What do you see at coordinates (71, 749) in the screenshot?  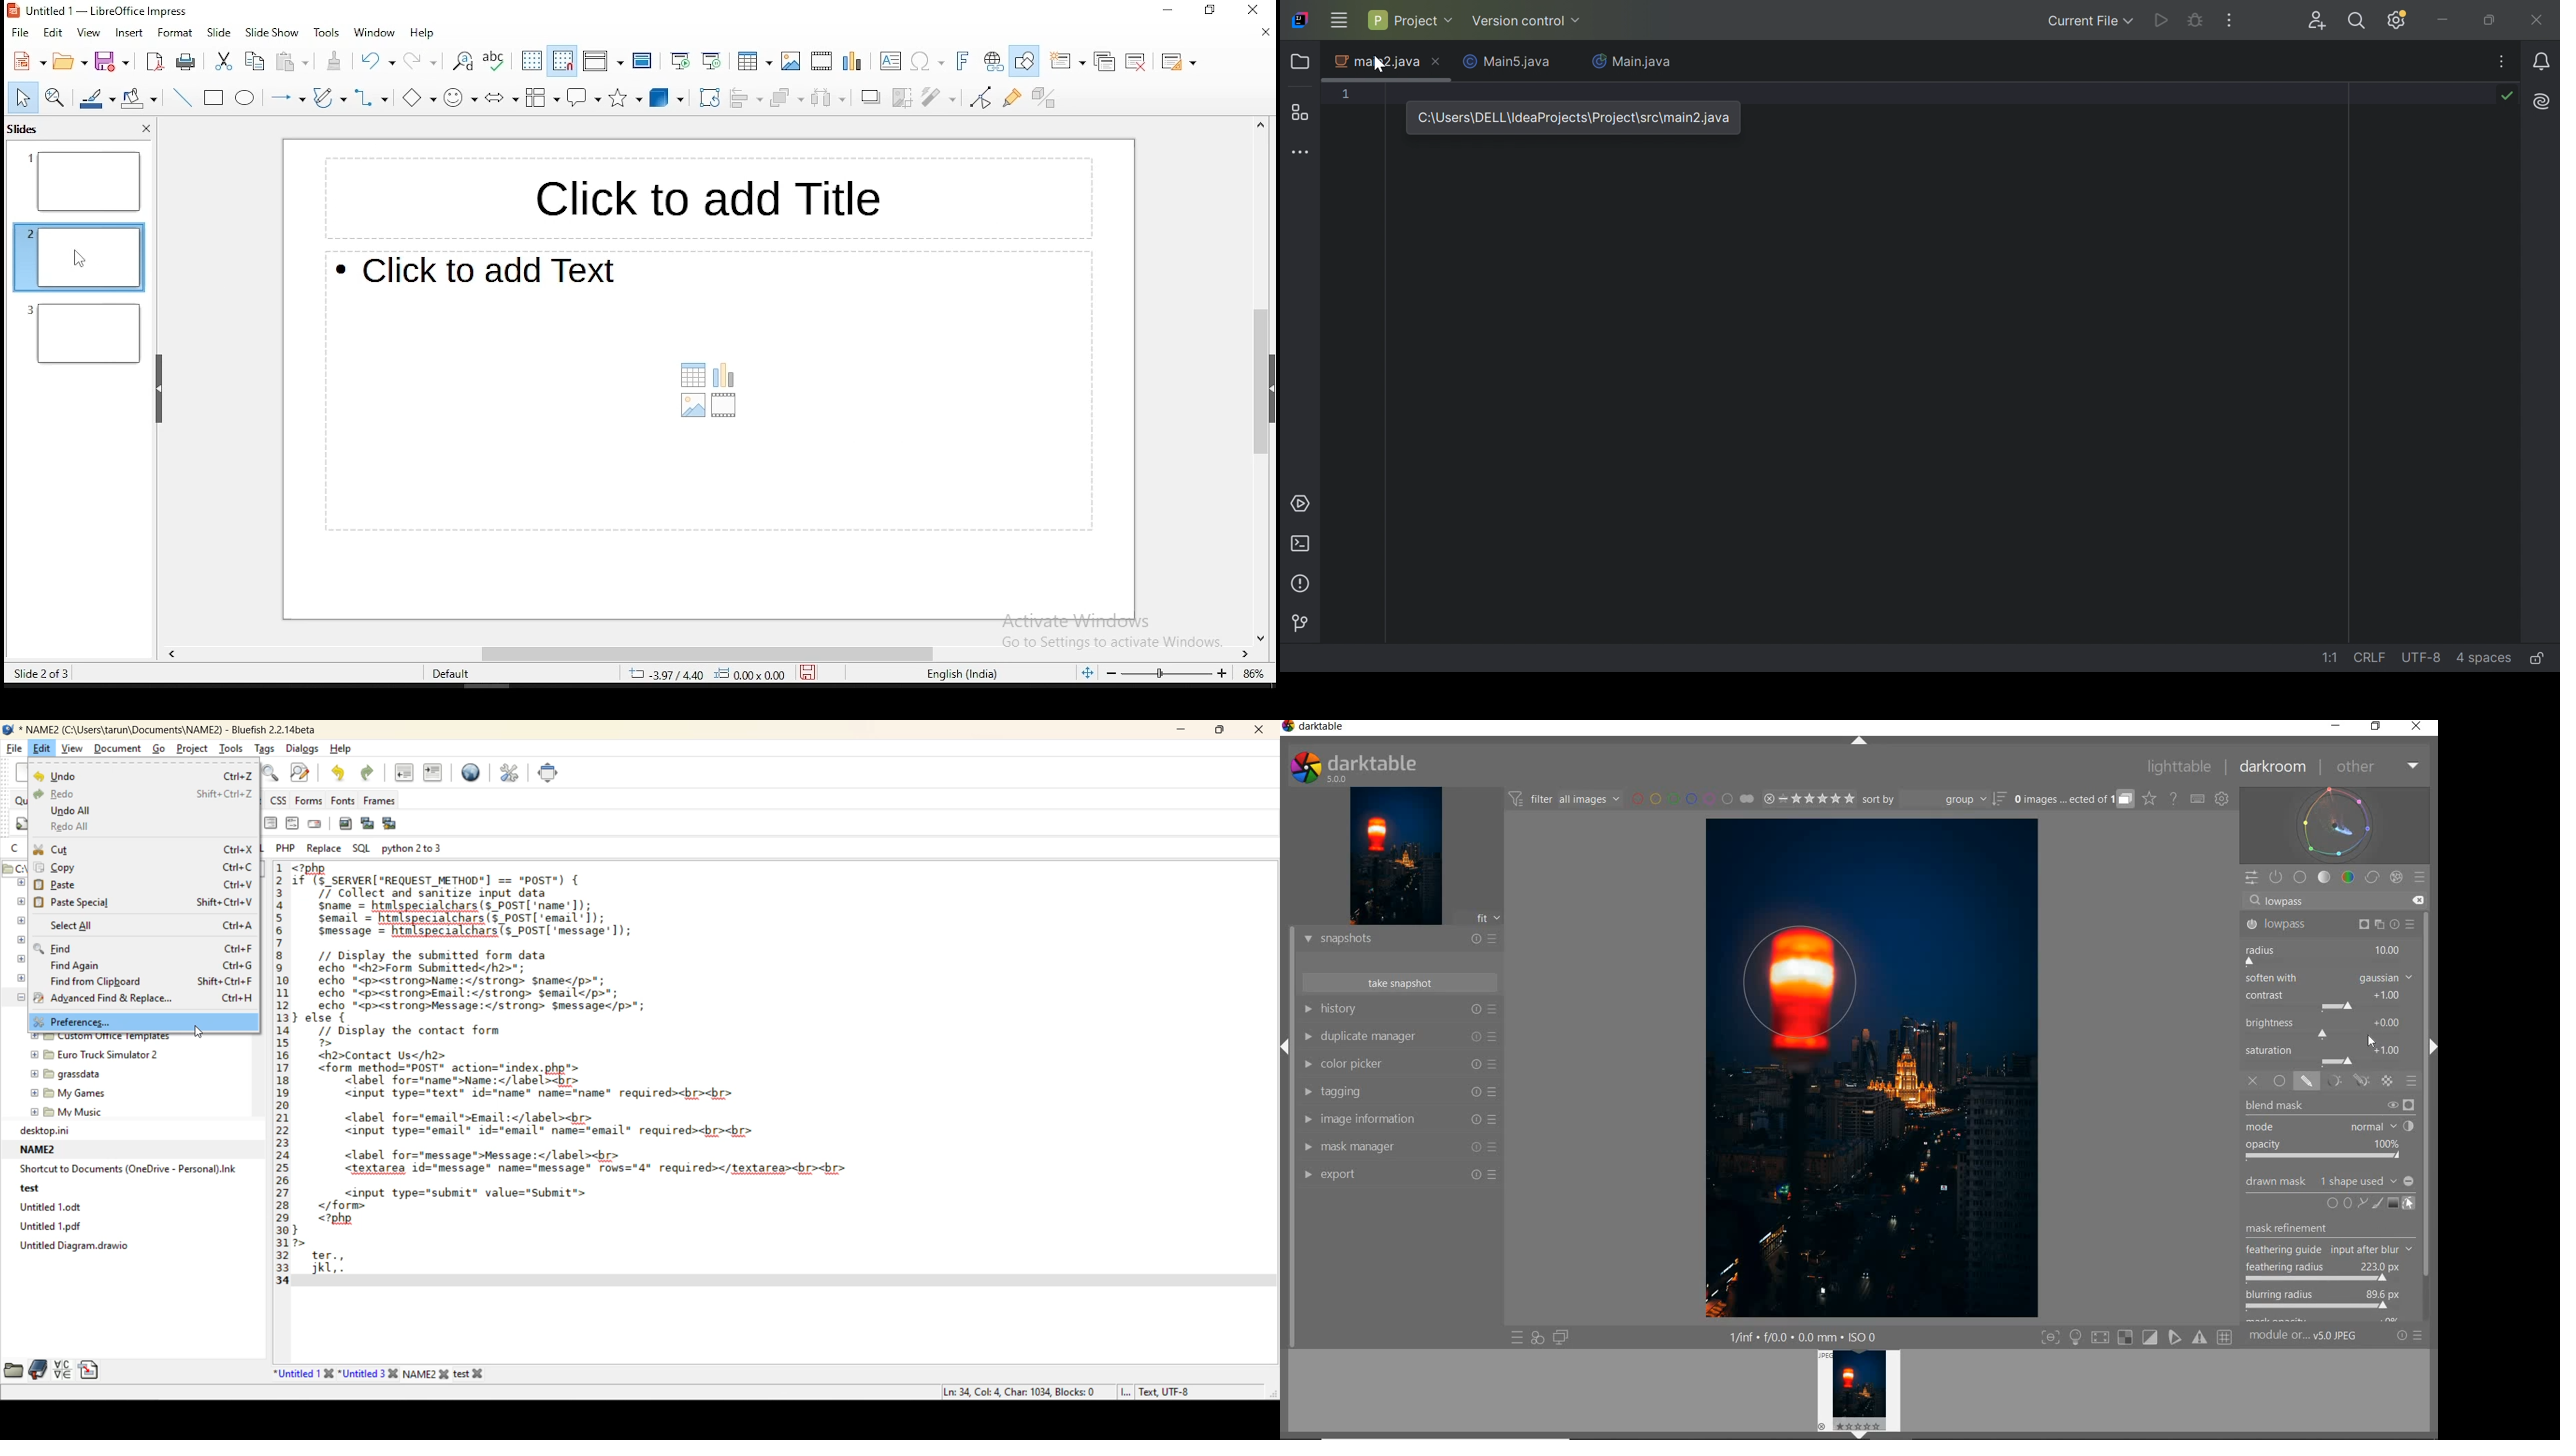 I see `view` at bounding box center [71, 749].